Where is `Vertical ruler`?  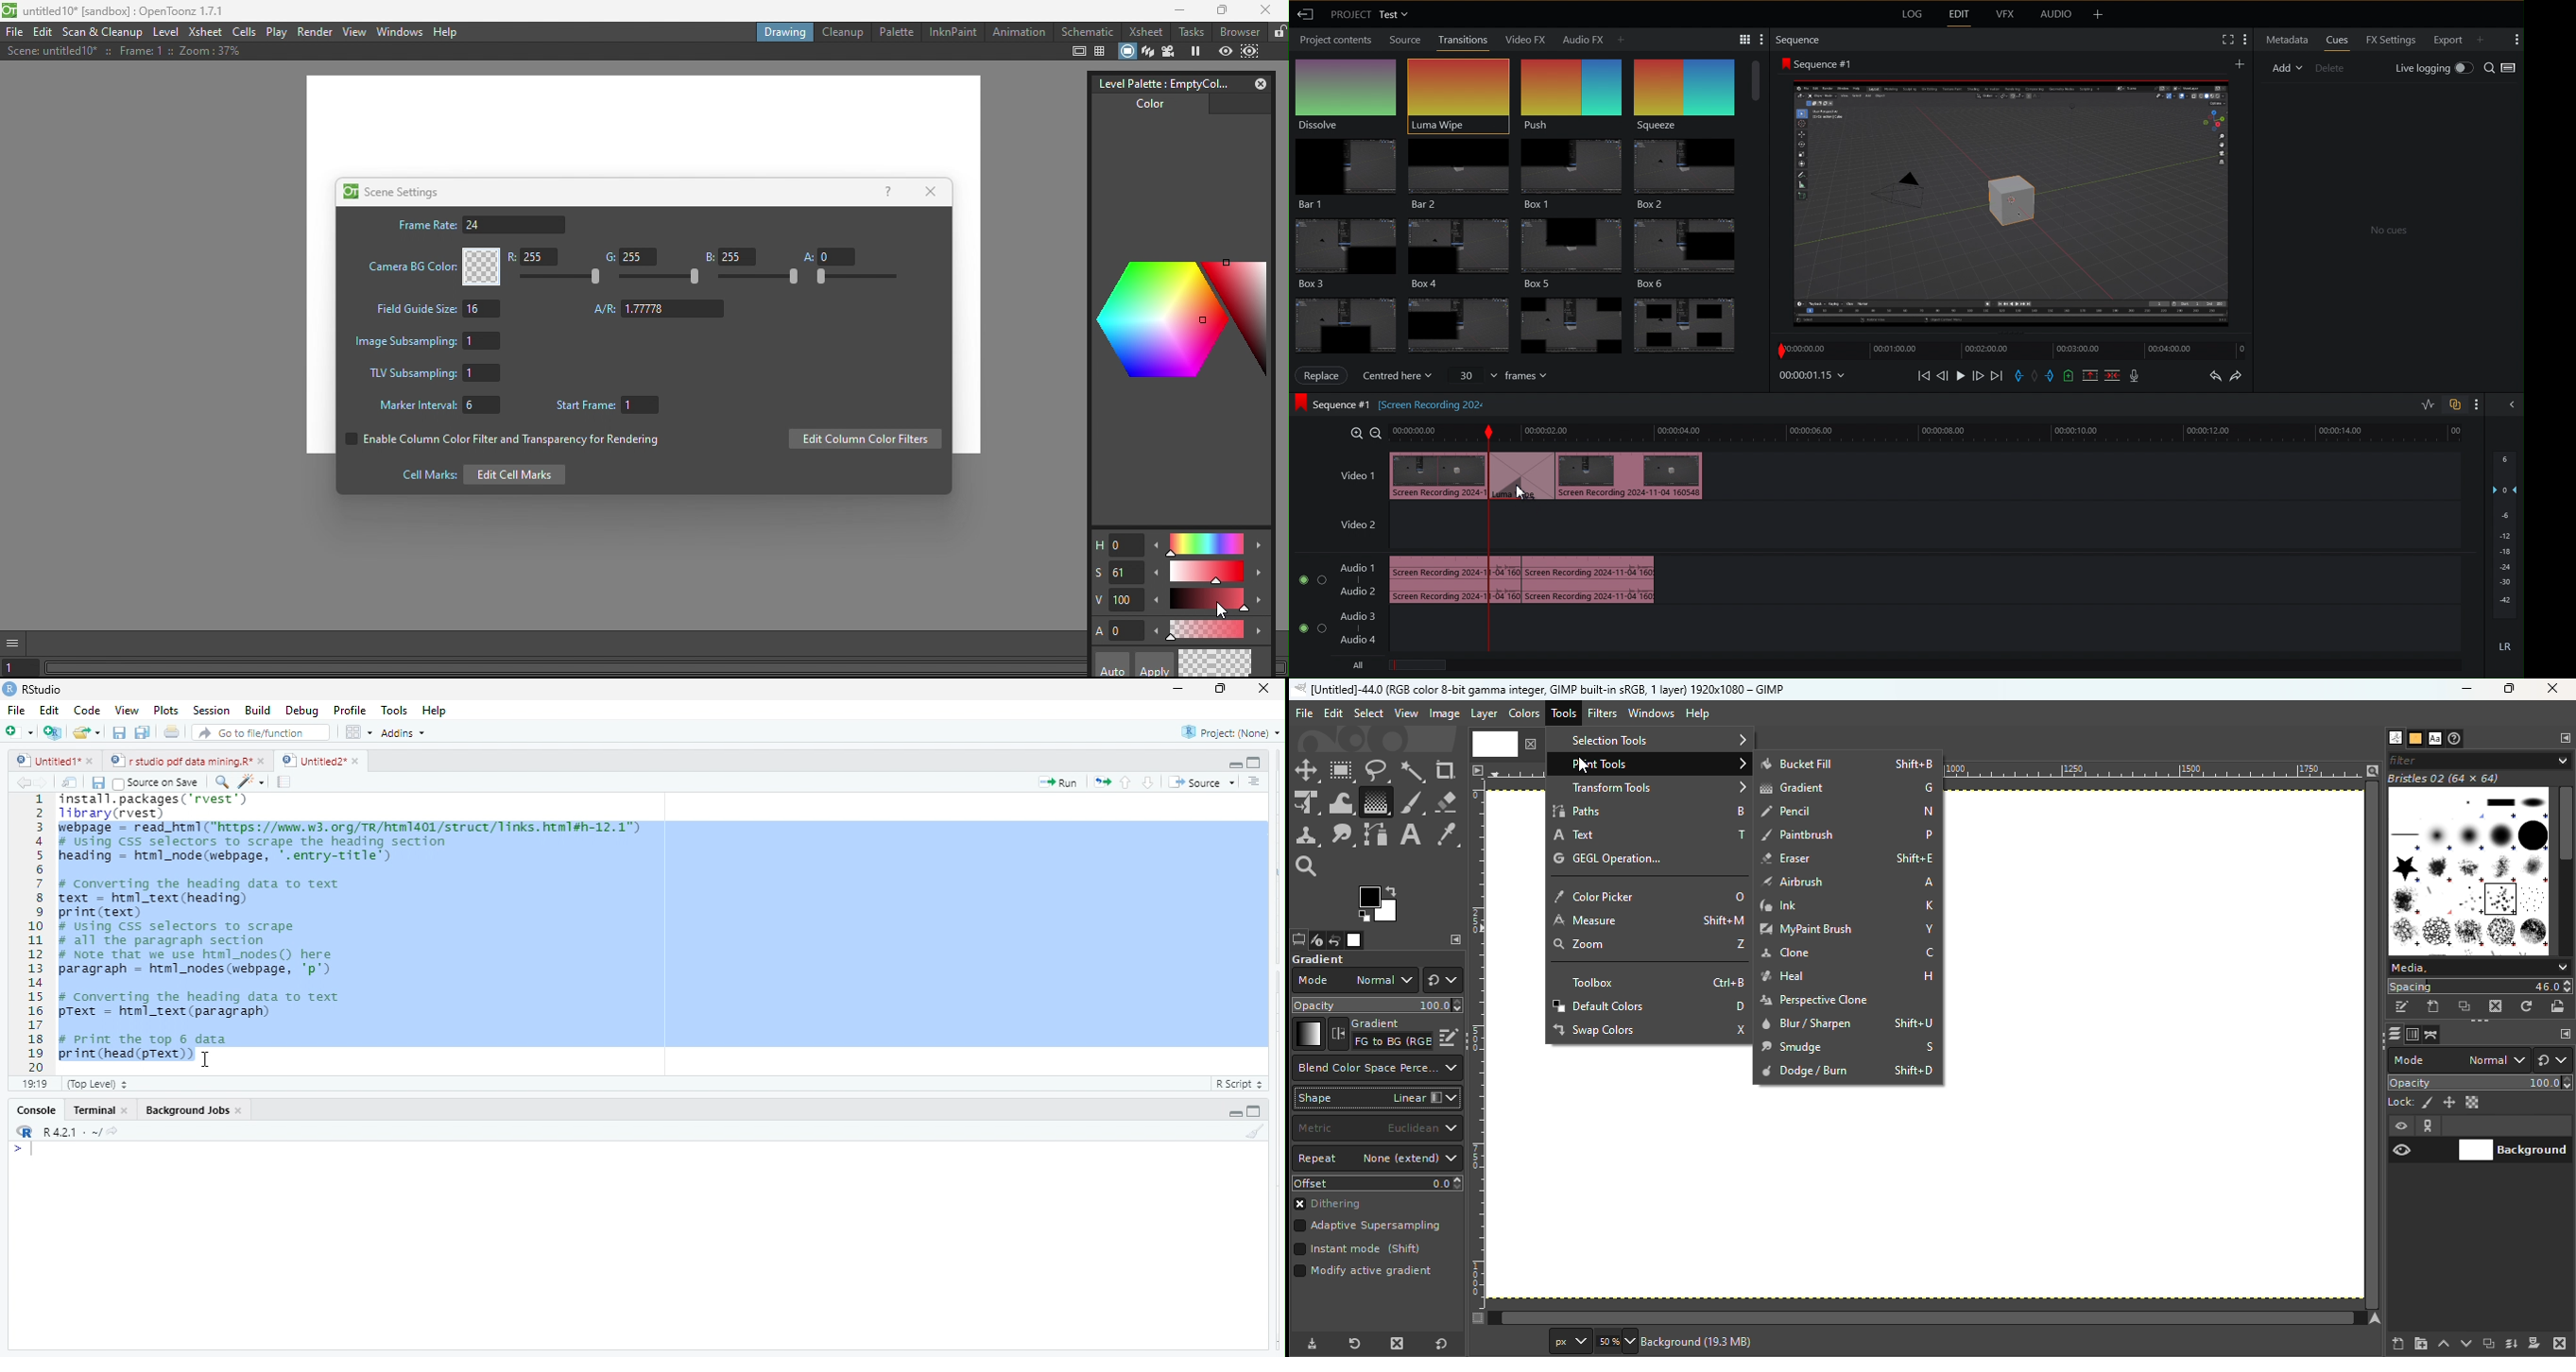 Vertical ruler is located at coordinates (1477, 1043).